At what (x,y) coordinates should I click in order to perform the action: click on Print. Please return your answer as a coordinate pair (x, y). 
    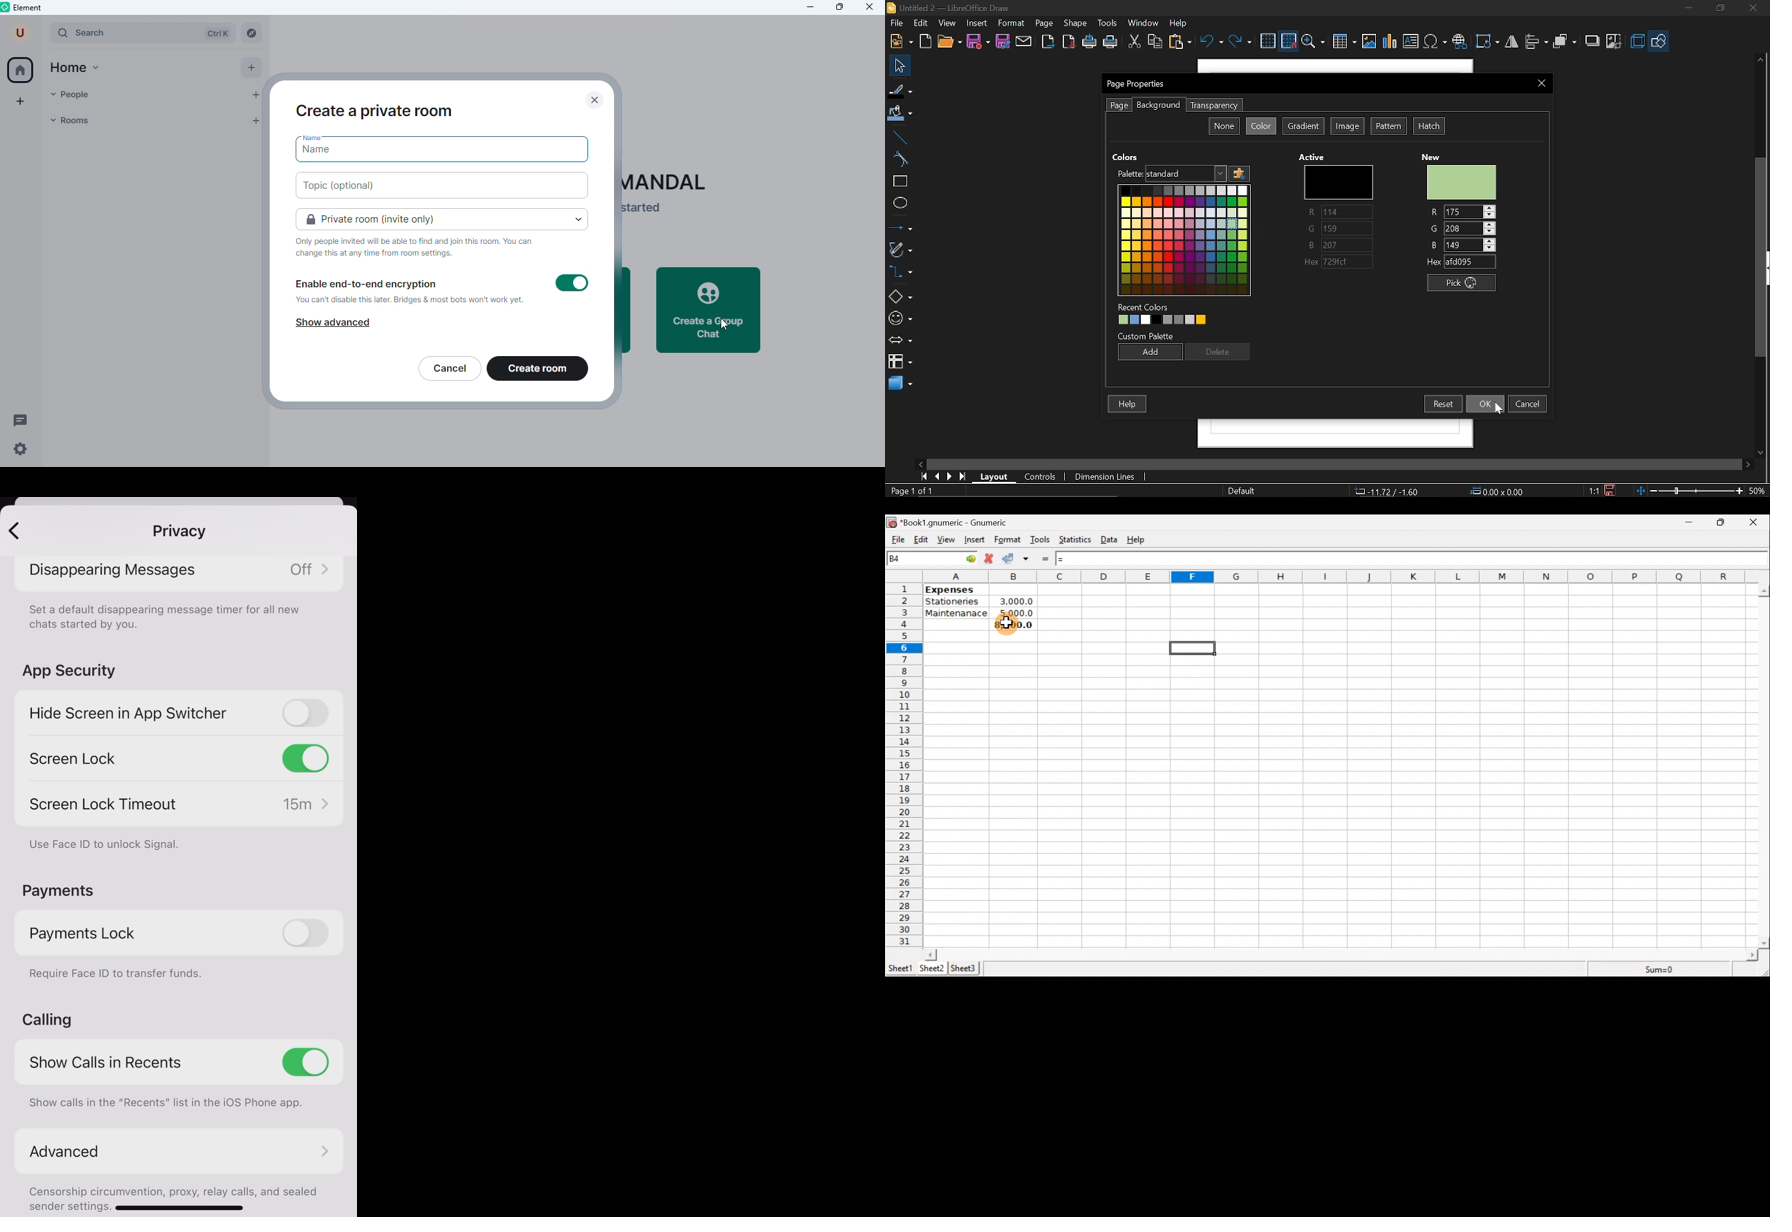
    Looking at the image, I should click on (1110, 42).